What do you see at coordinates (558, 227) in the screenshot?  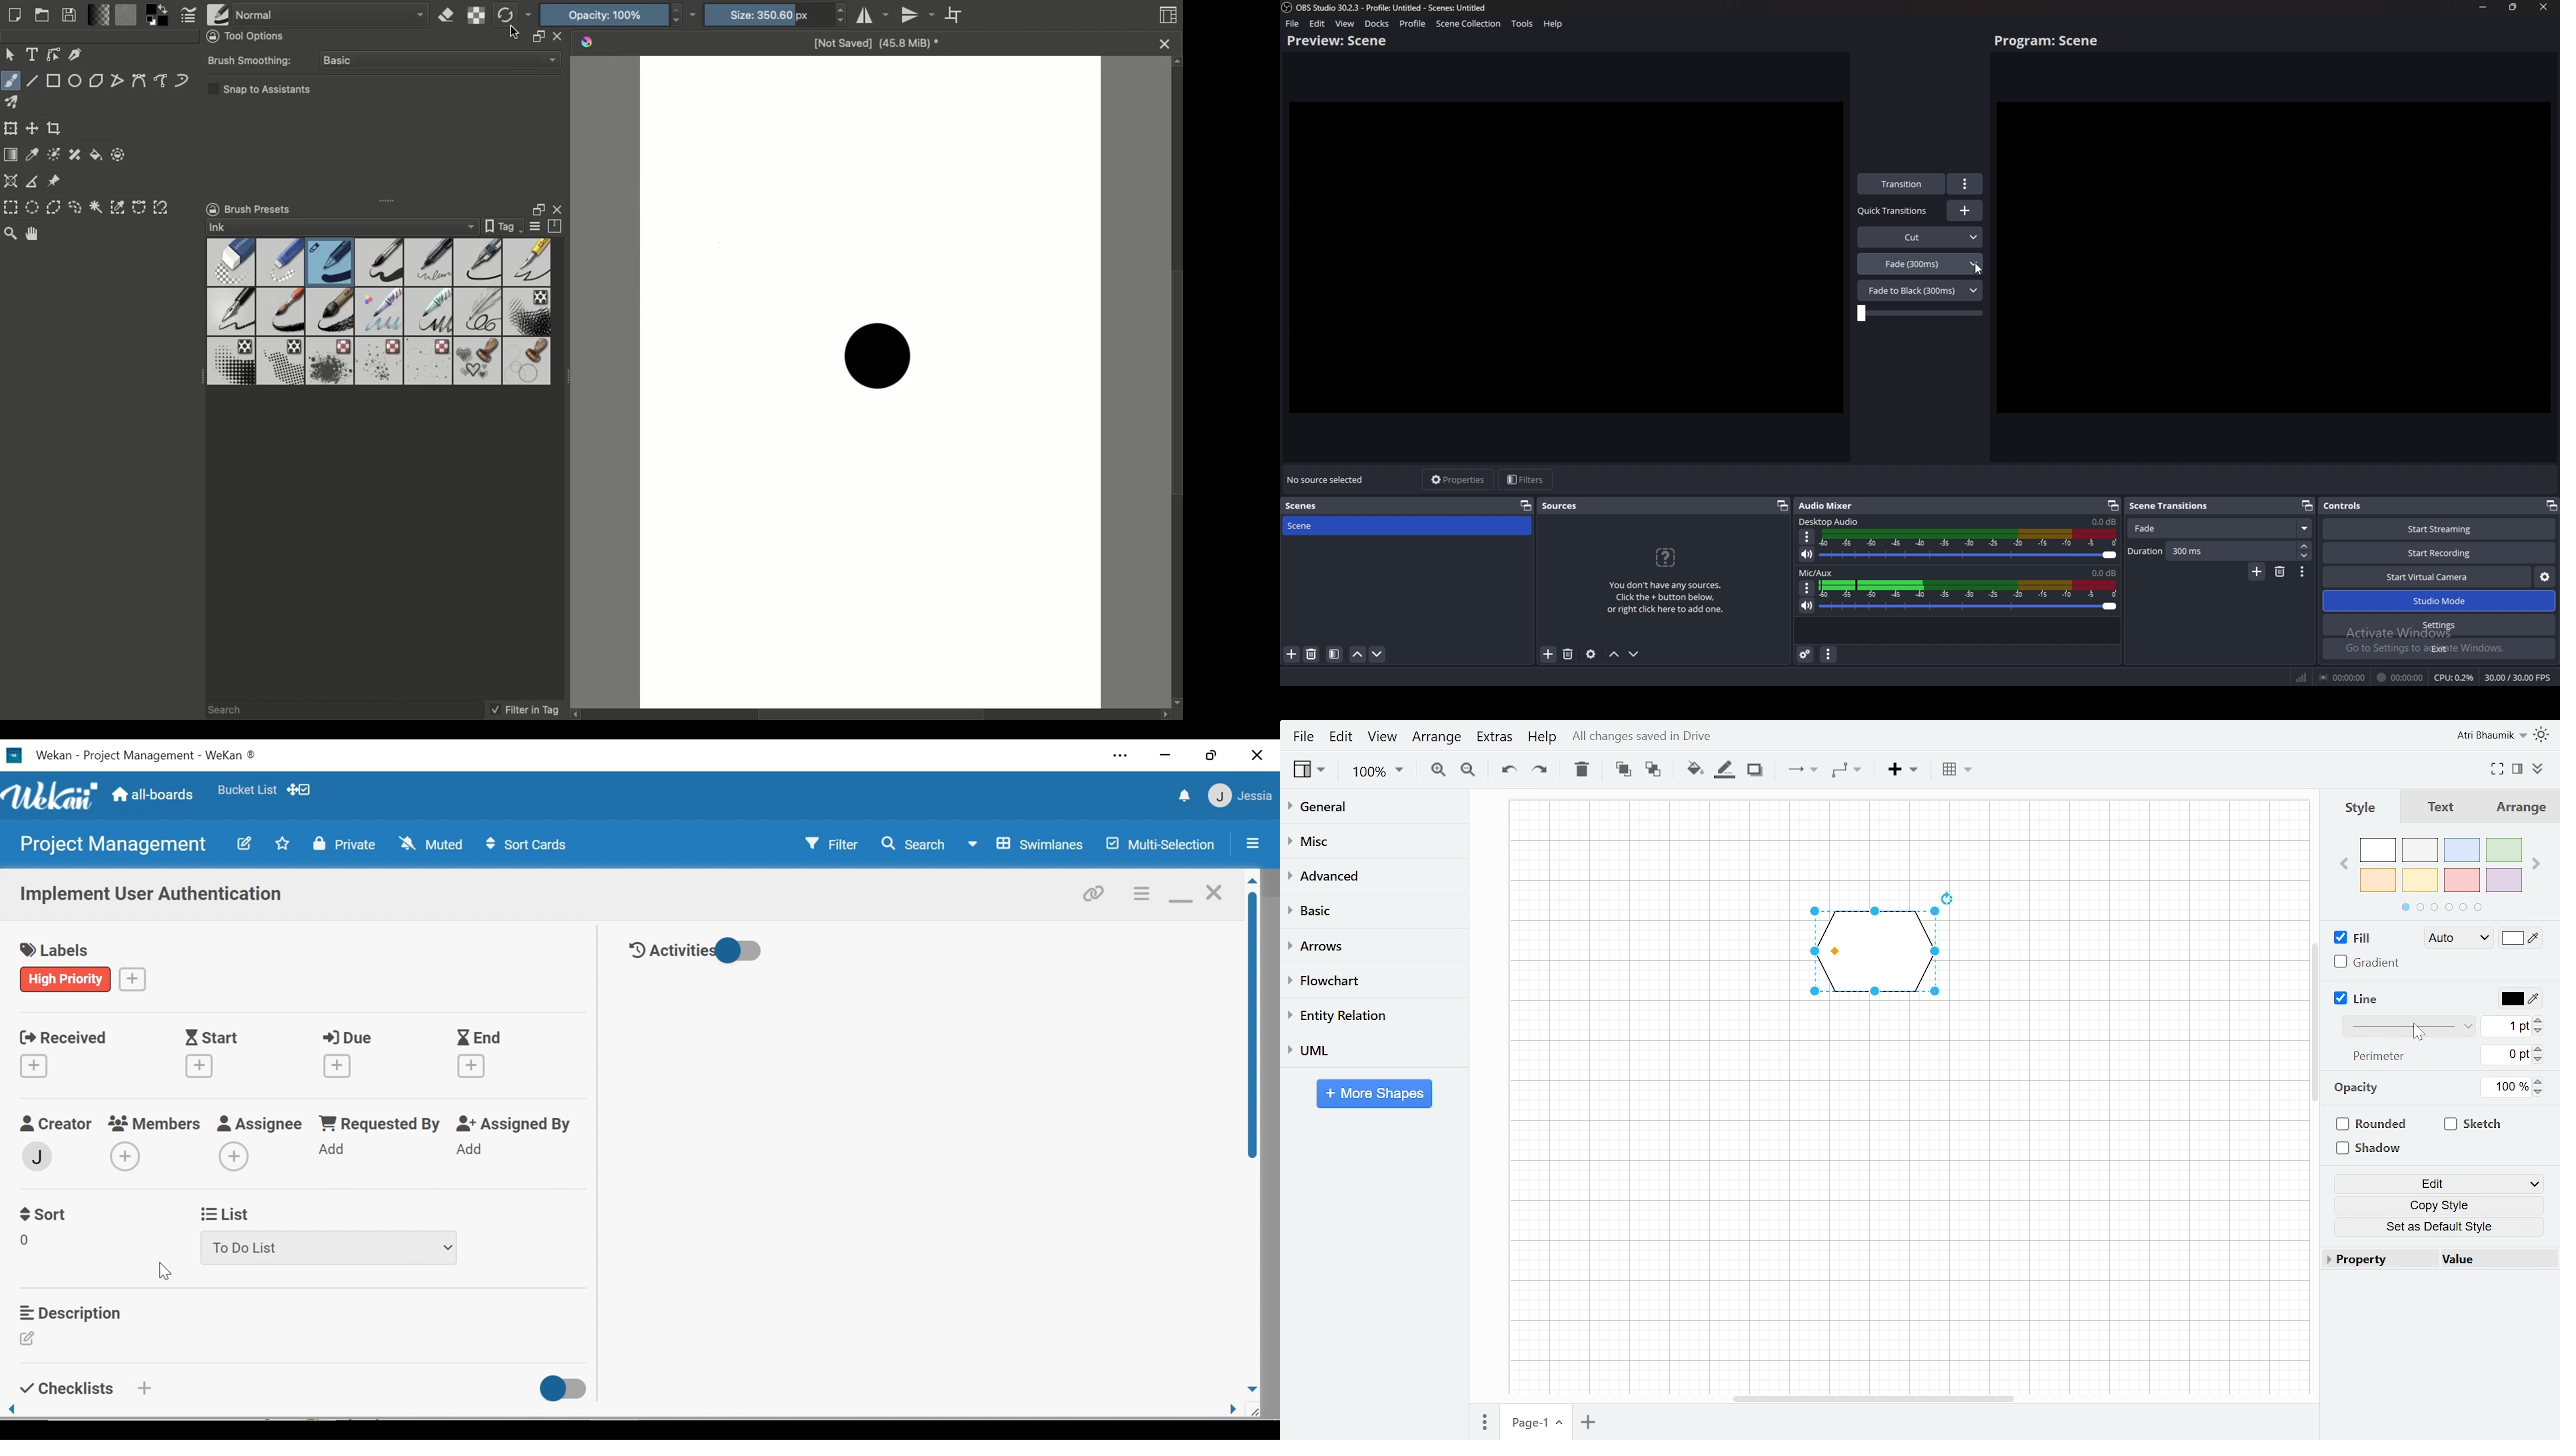 I see `Storage resources` at bounding box center [558, 227].